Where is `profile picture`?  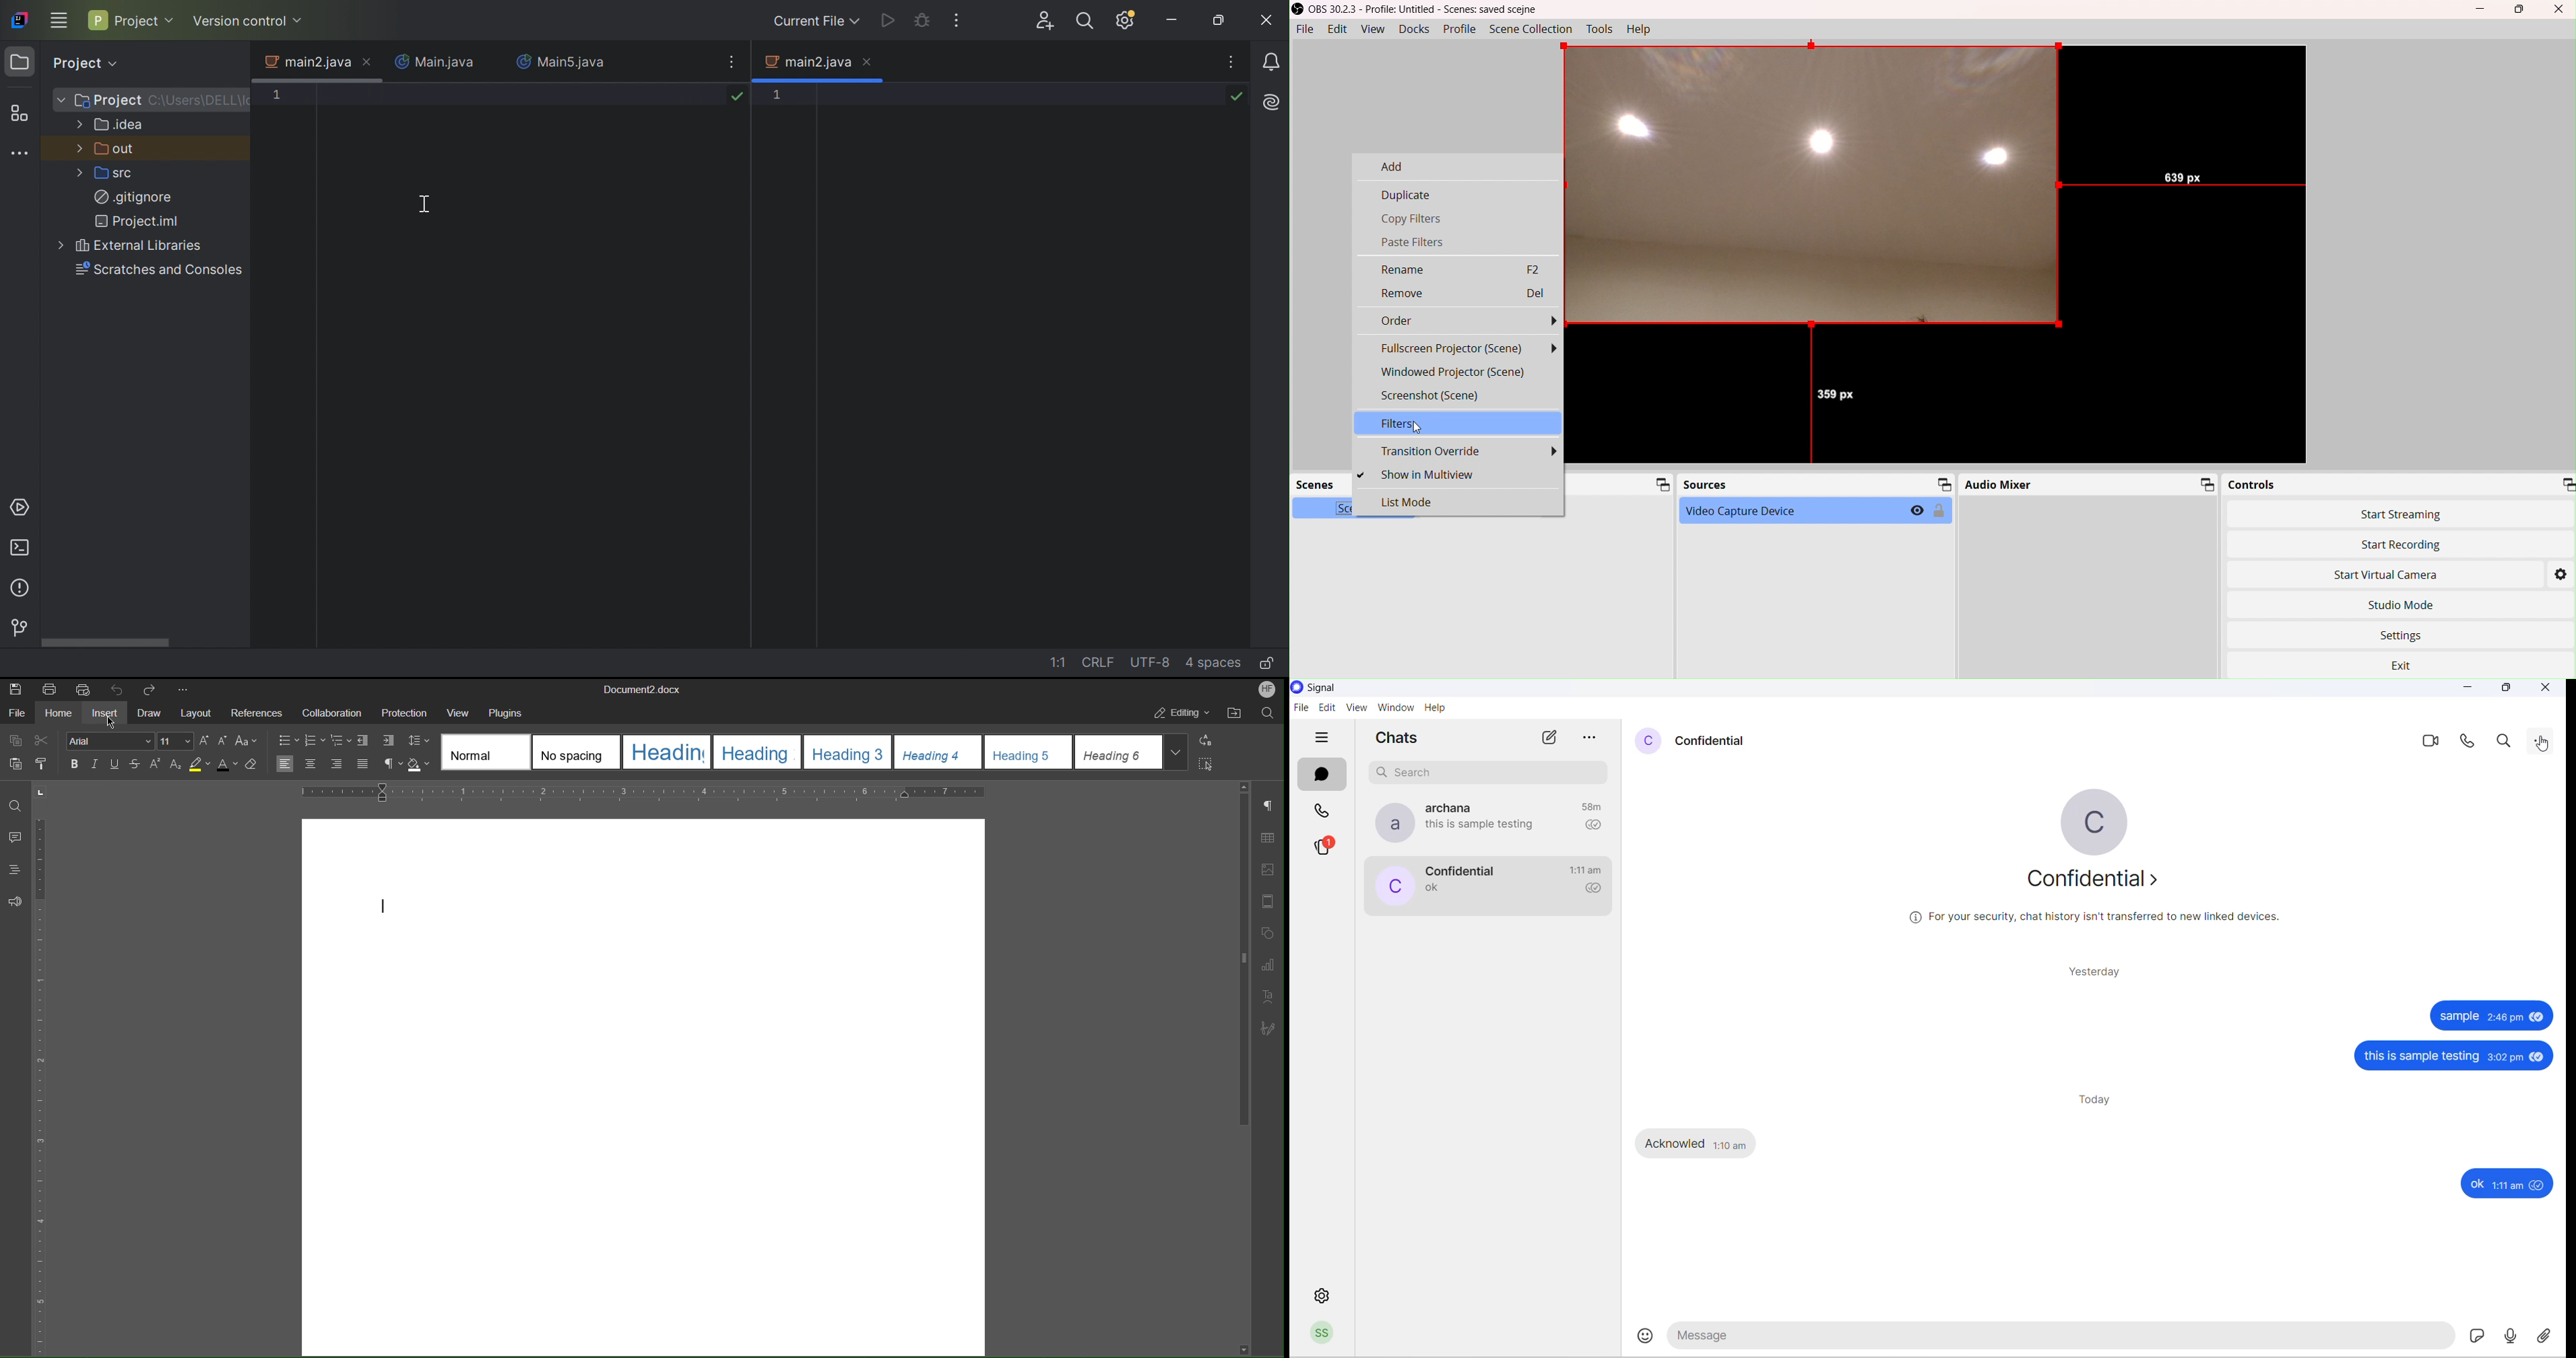 profile picture is located at coordinates (2099, 821).